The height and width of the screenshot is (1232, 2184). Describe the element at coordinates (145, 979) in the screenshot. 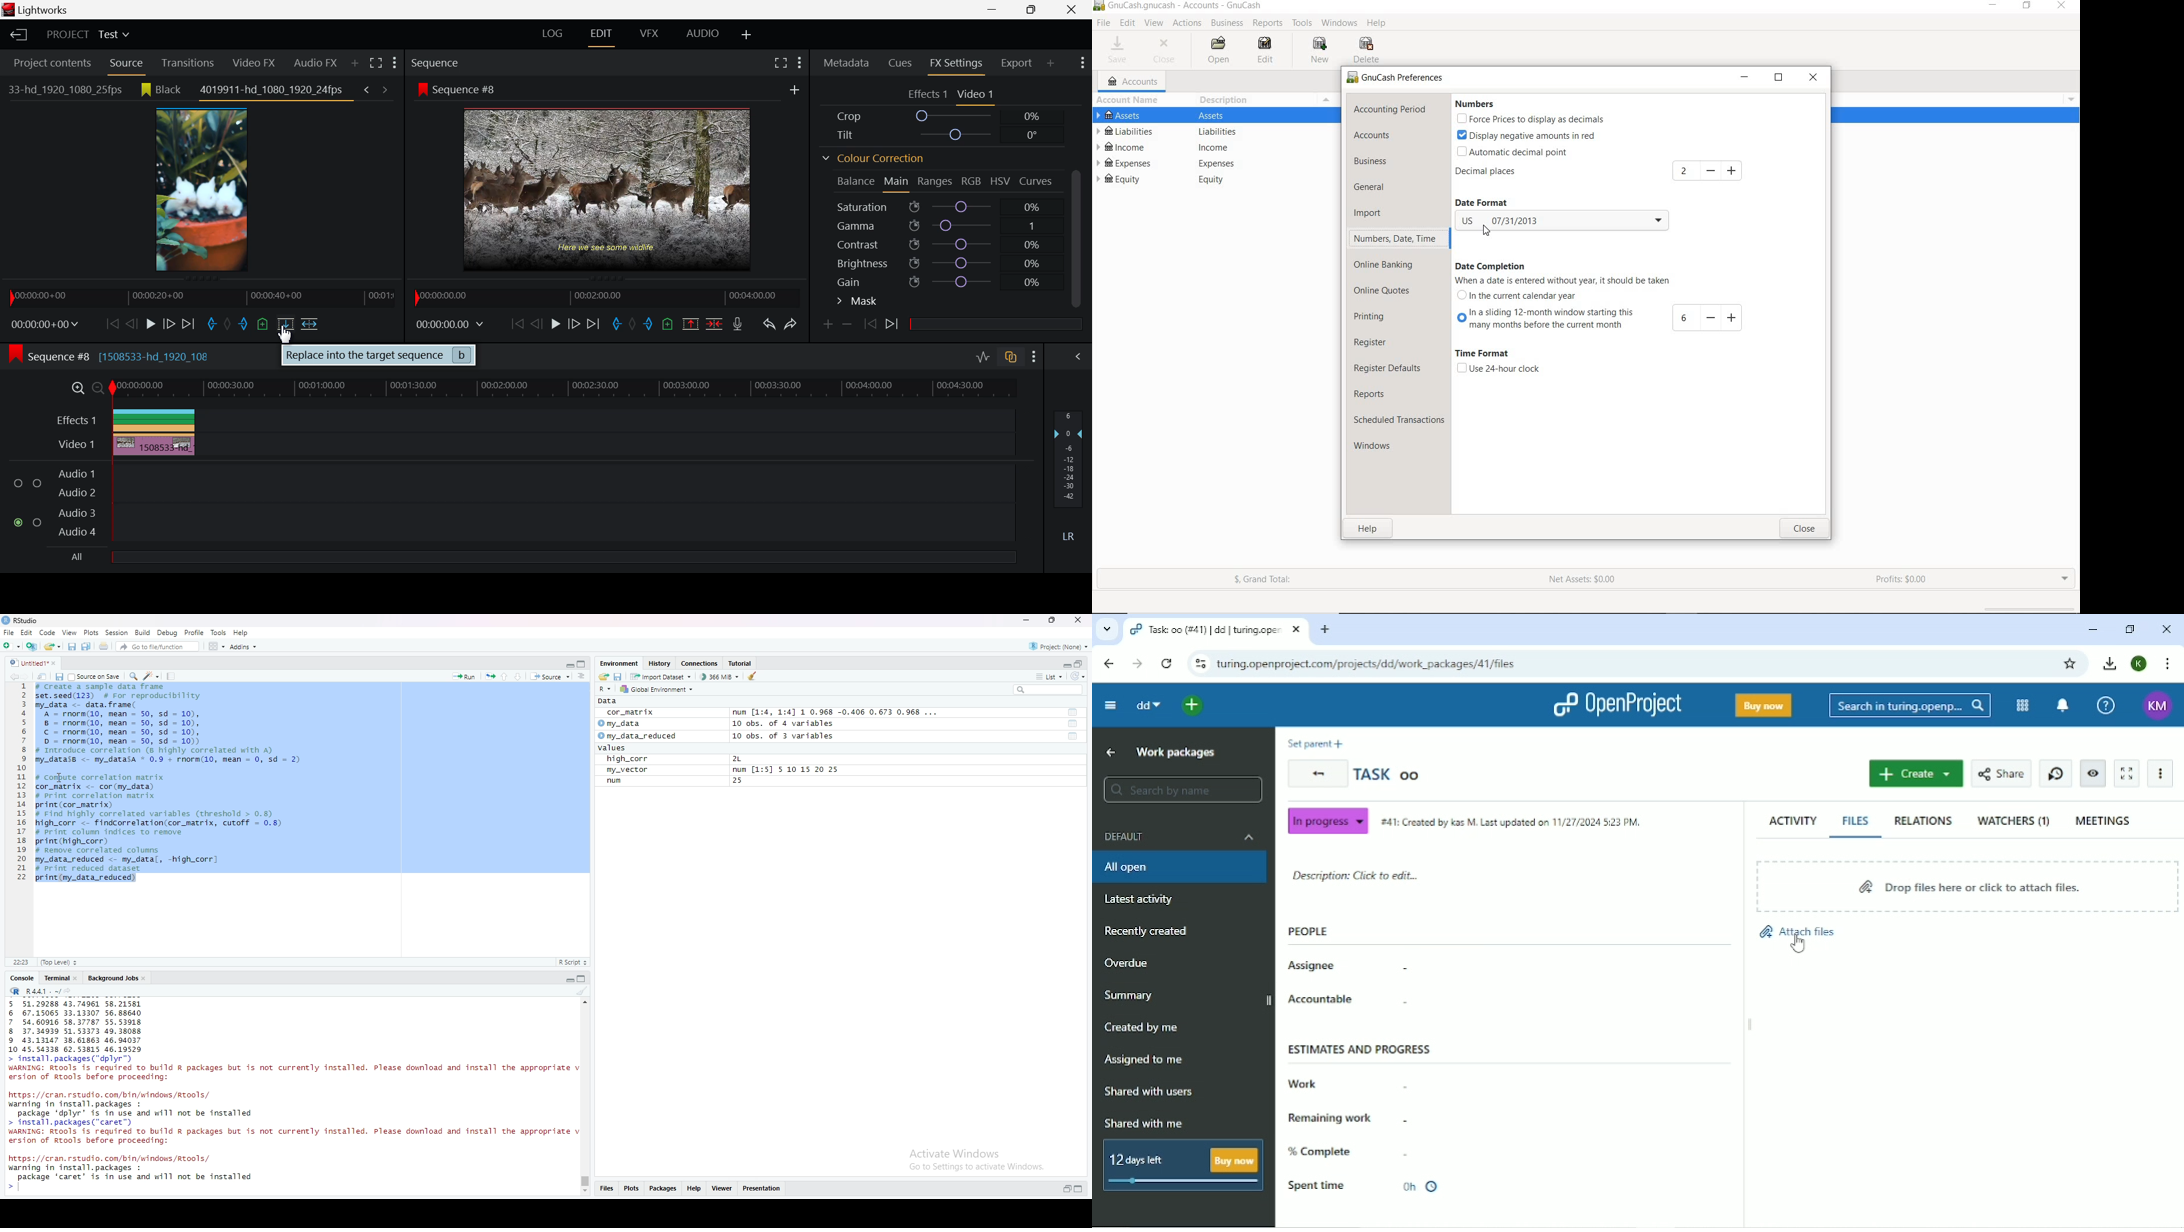

I see `close` at that location.